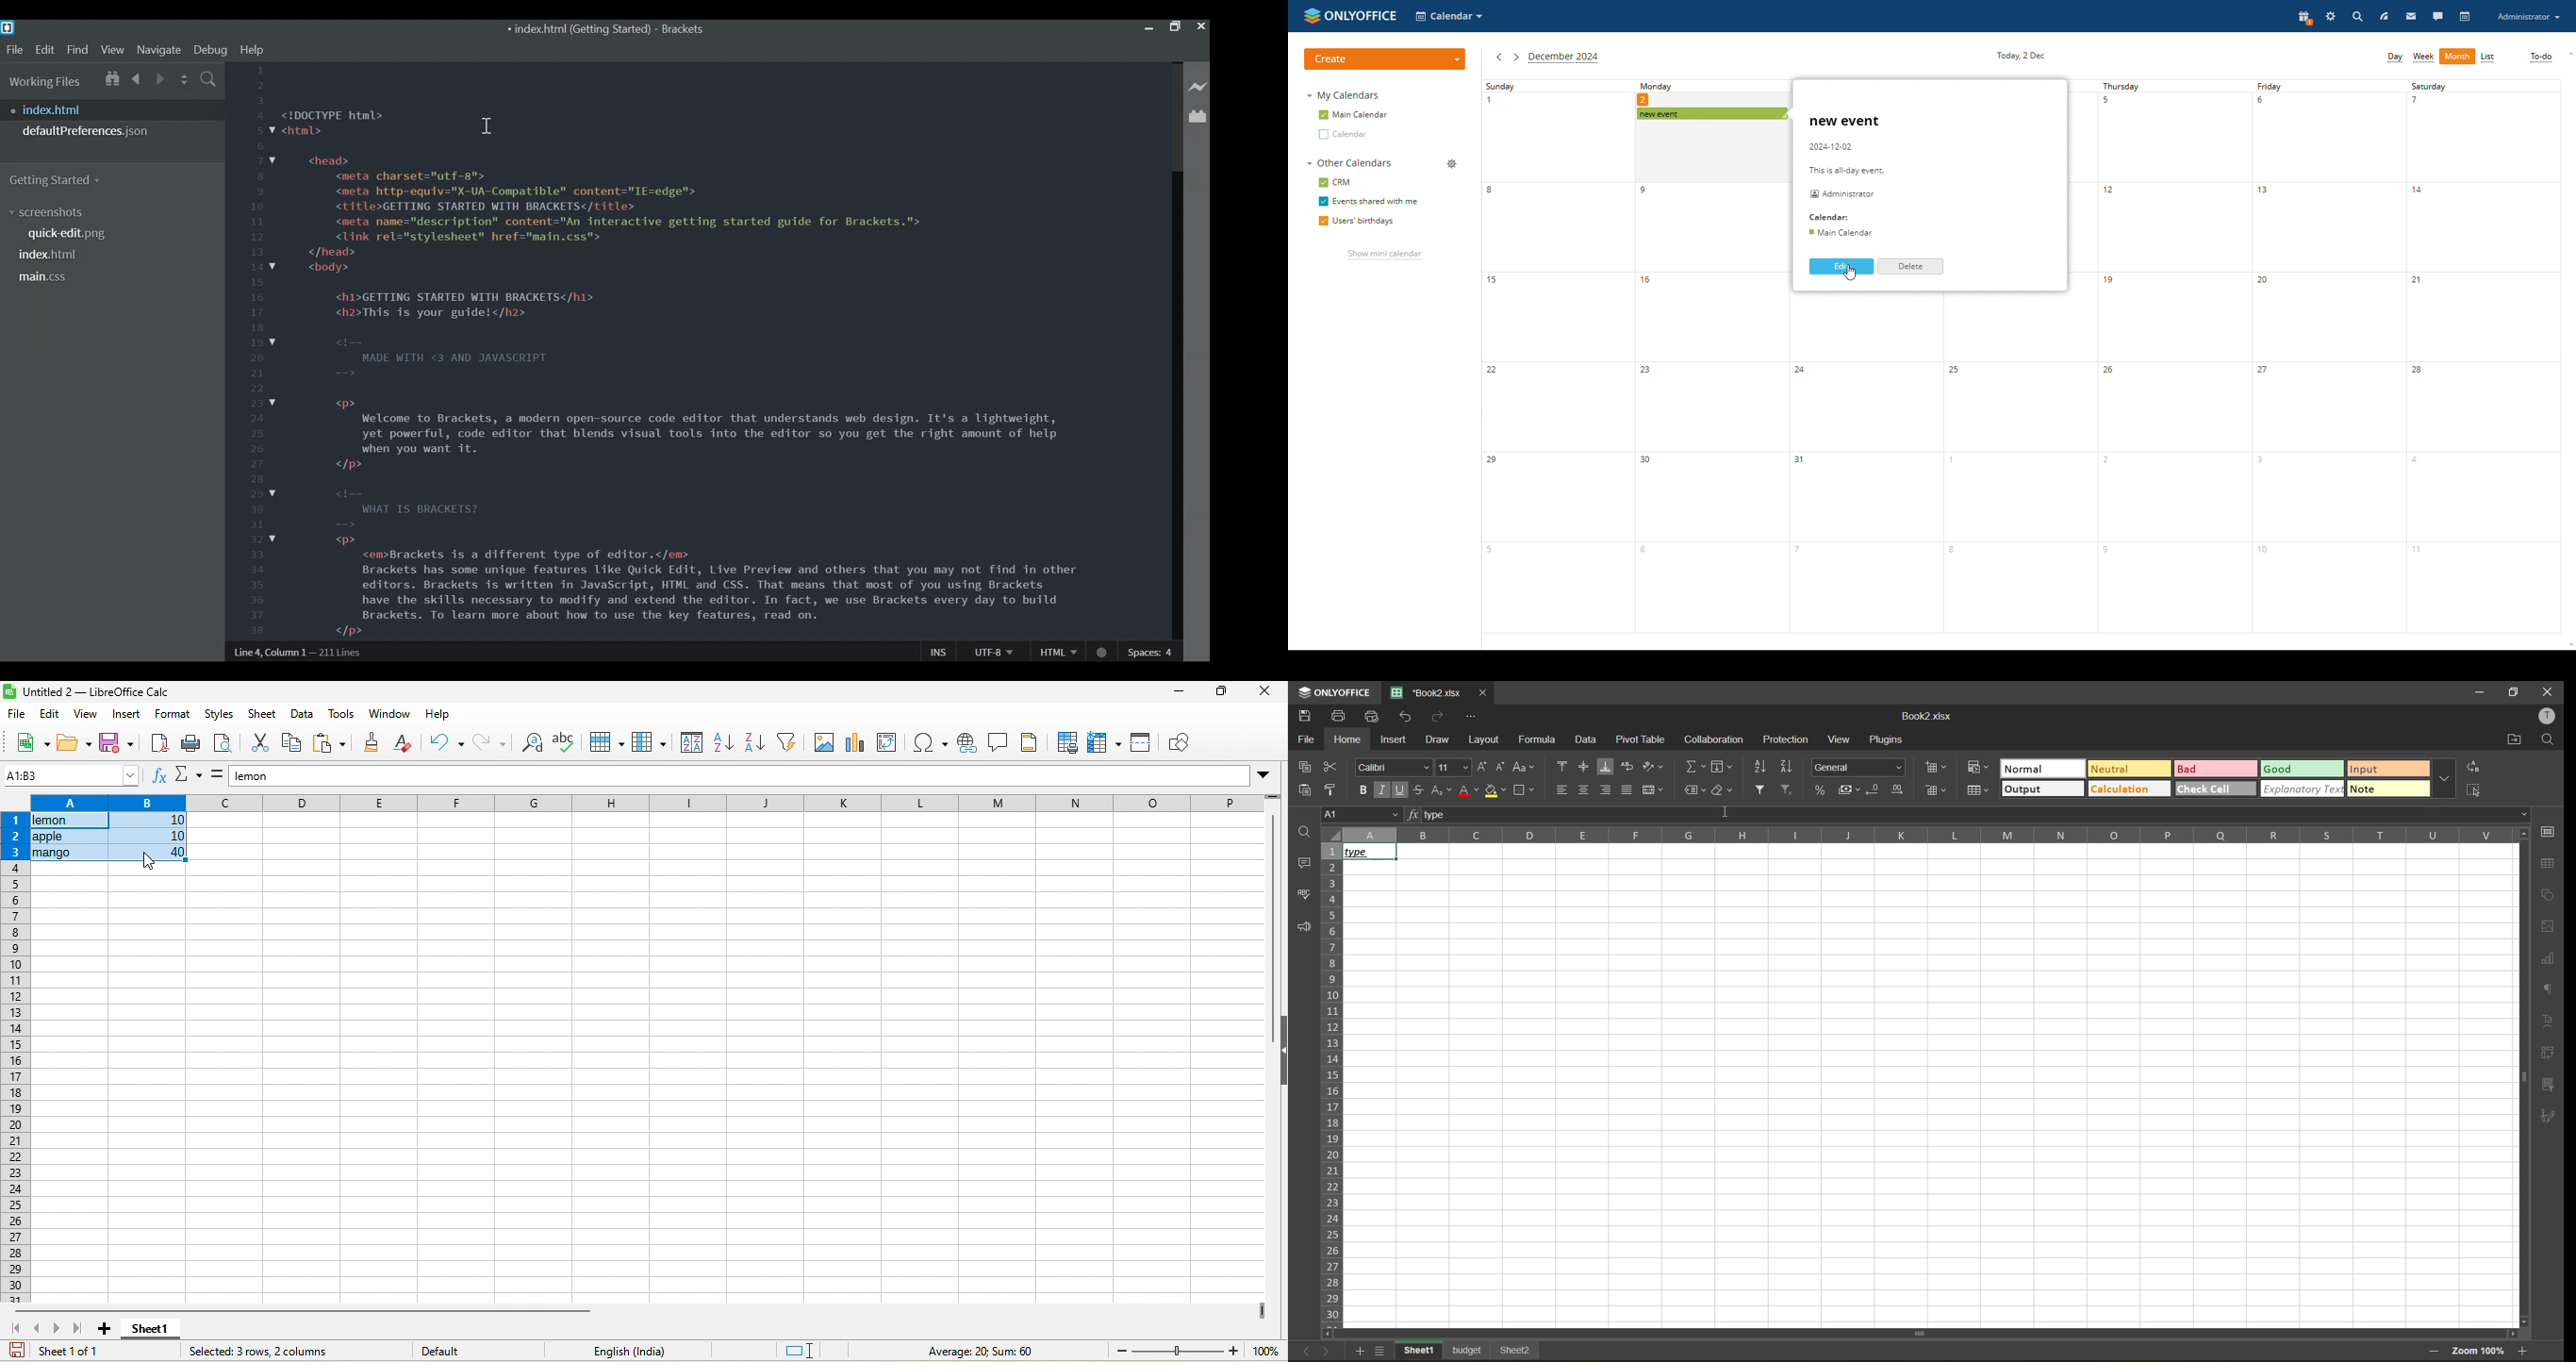  What do you see at coordinates (1145, 745) in the screenshot?
I see `split window` at bounding box center [1145, 745].